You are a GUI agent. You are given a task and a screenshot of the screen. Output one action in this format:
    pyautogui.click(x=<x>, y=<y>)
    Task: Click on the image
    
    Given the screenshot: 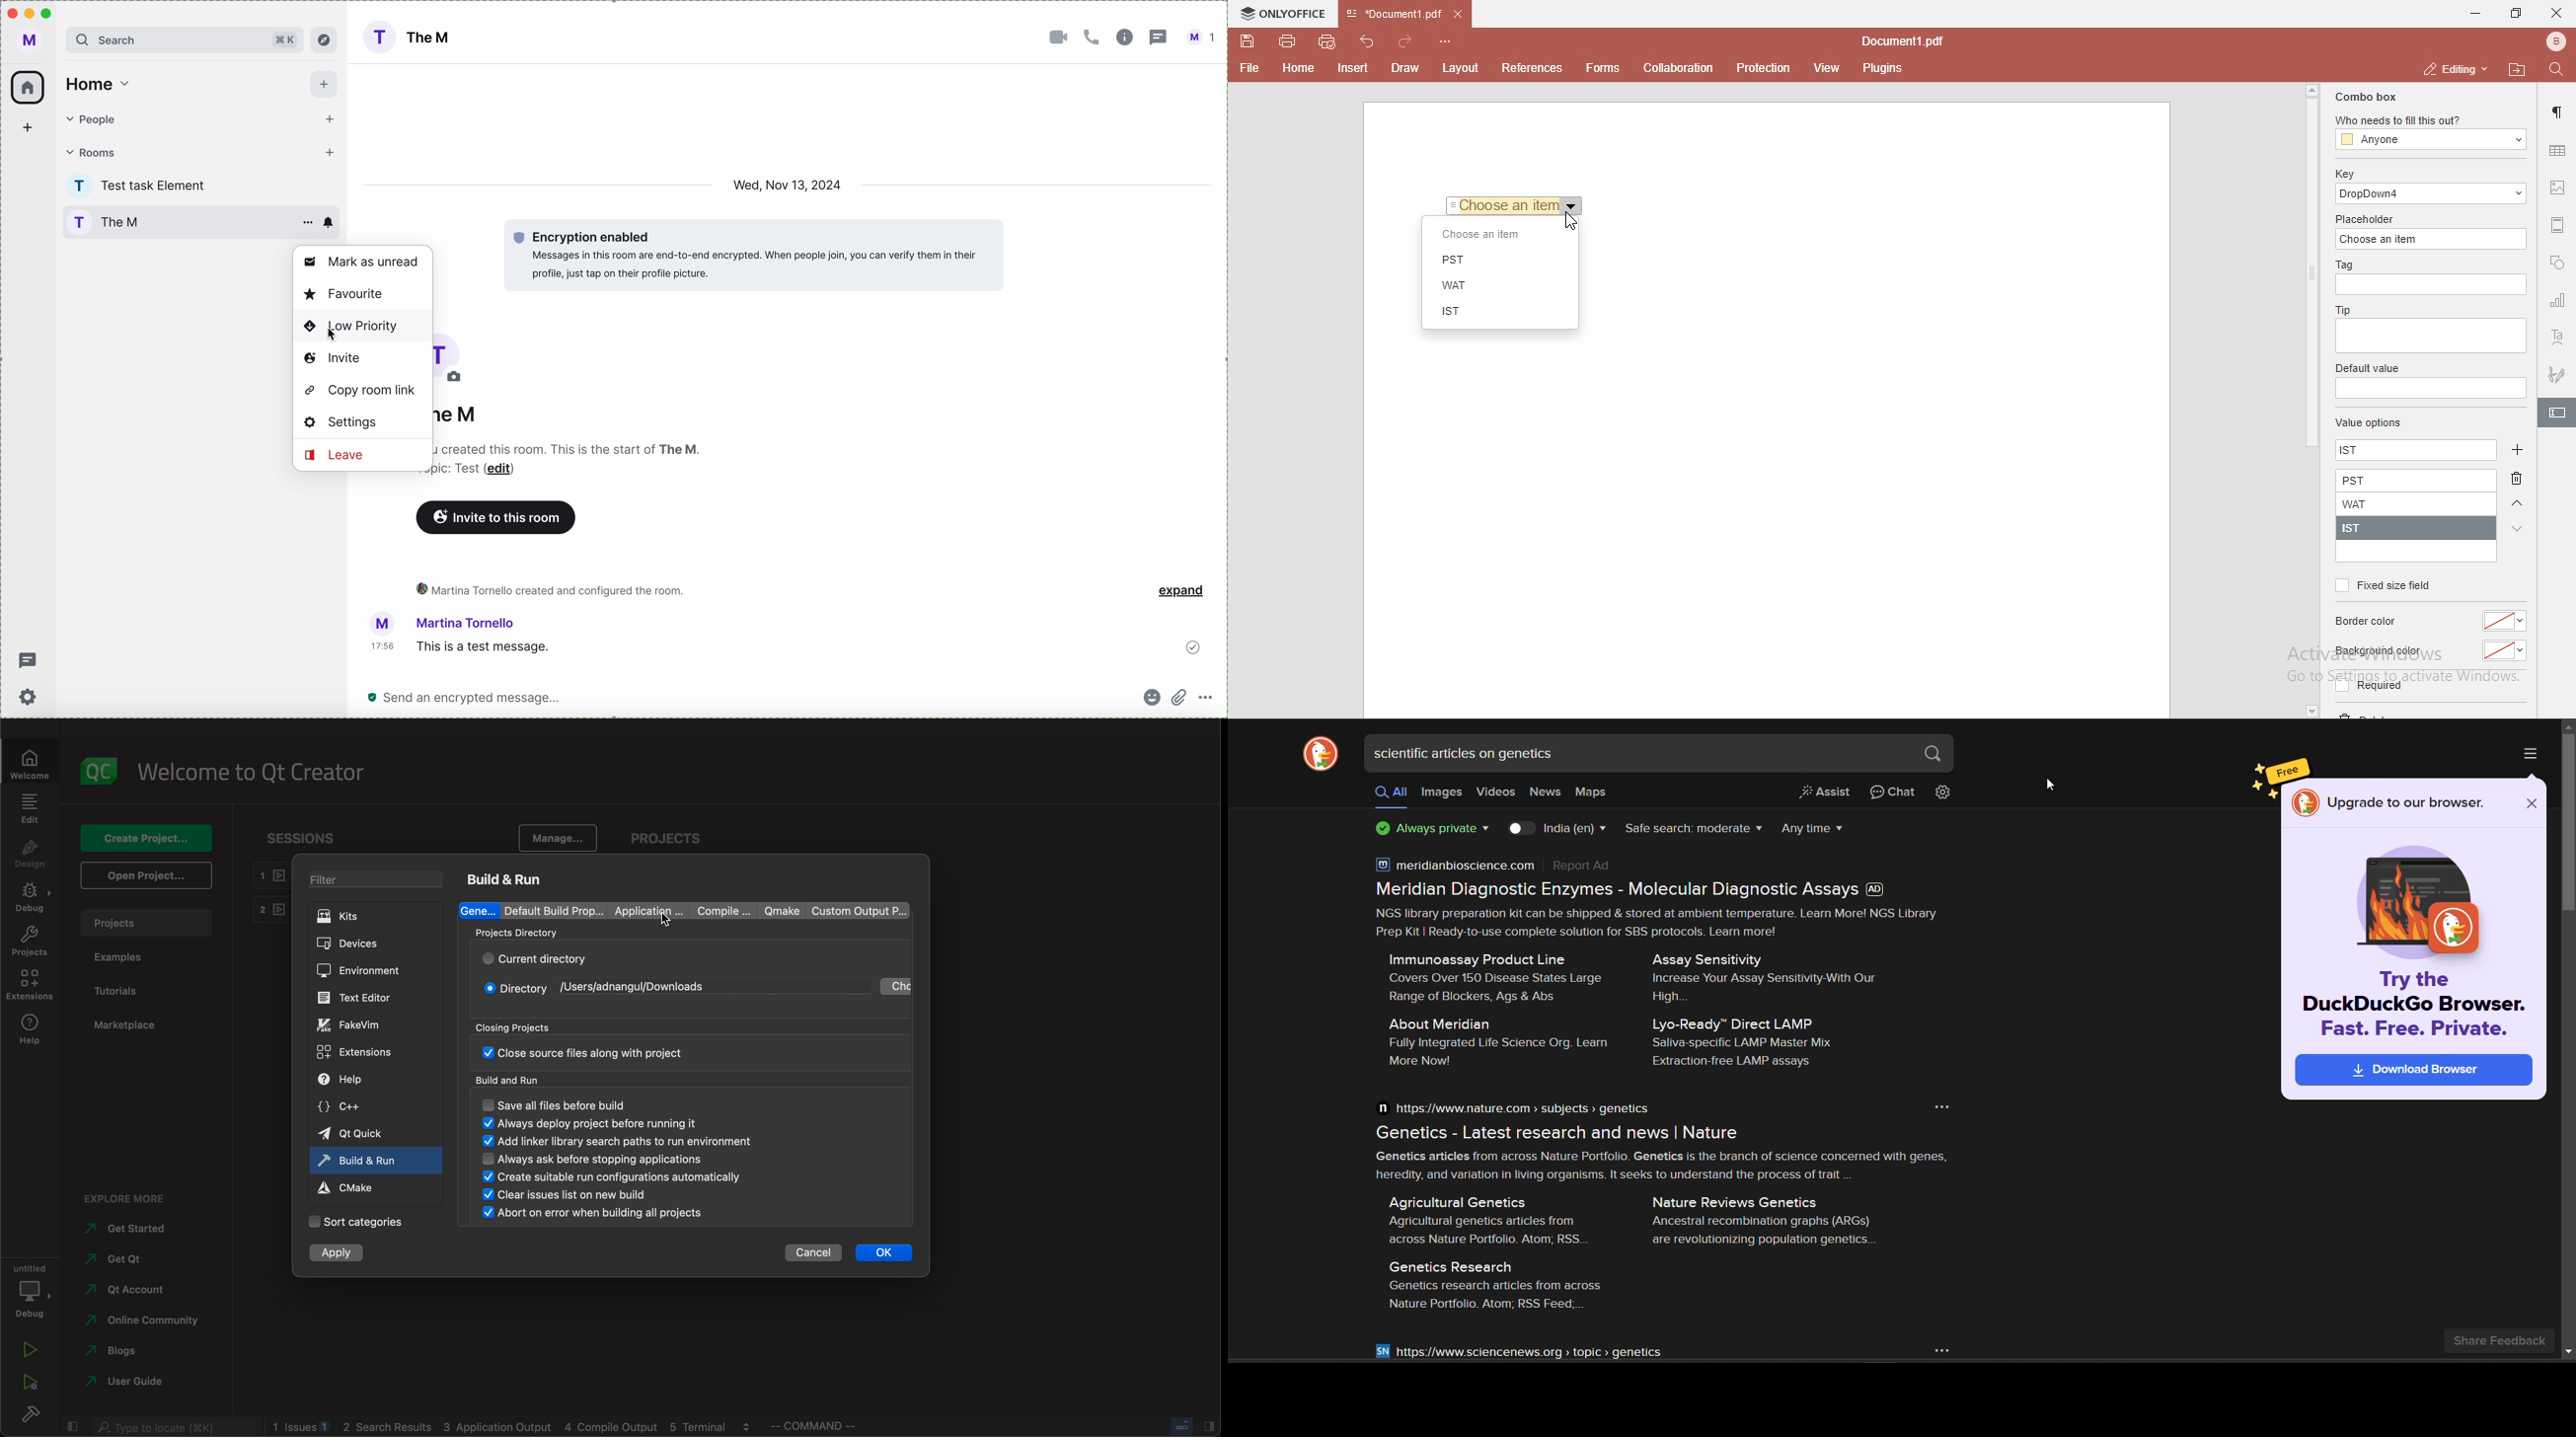 What is the action you would take?
    pyautogui.click(x=2559, y=189)
    